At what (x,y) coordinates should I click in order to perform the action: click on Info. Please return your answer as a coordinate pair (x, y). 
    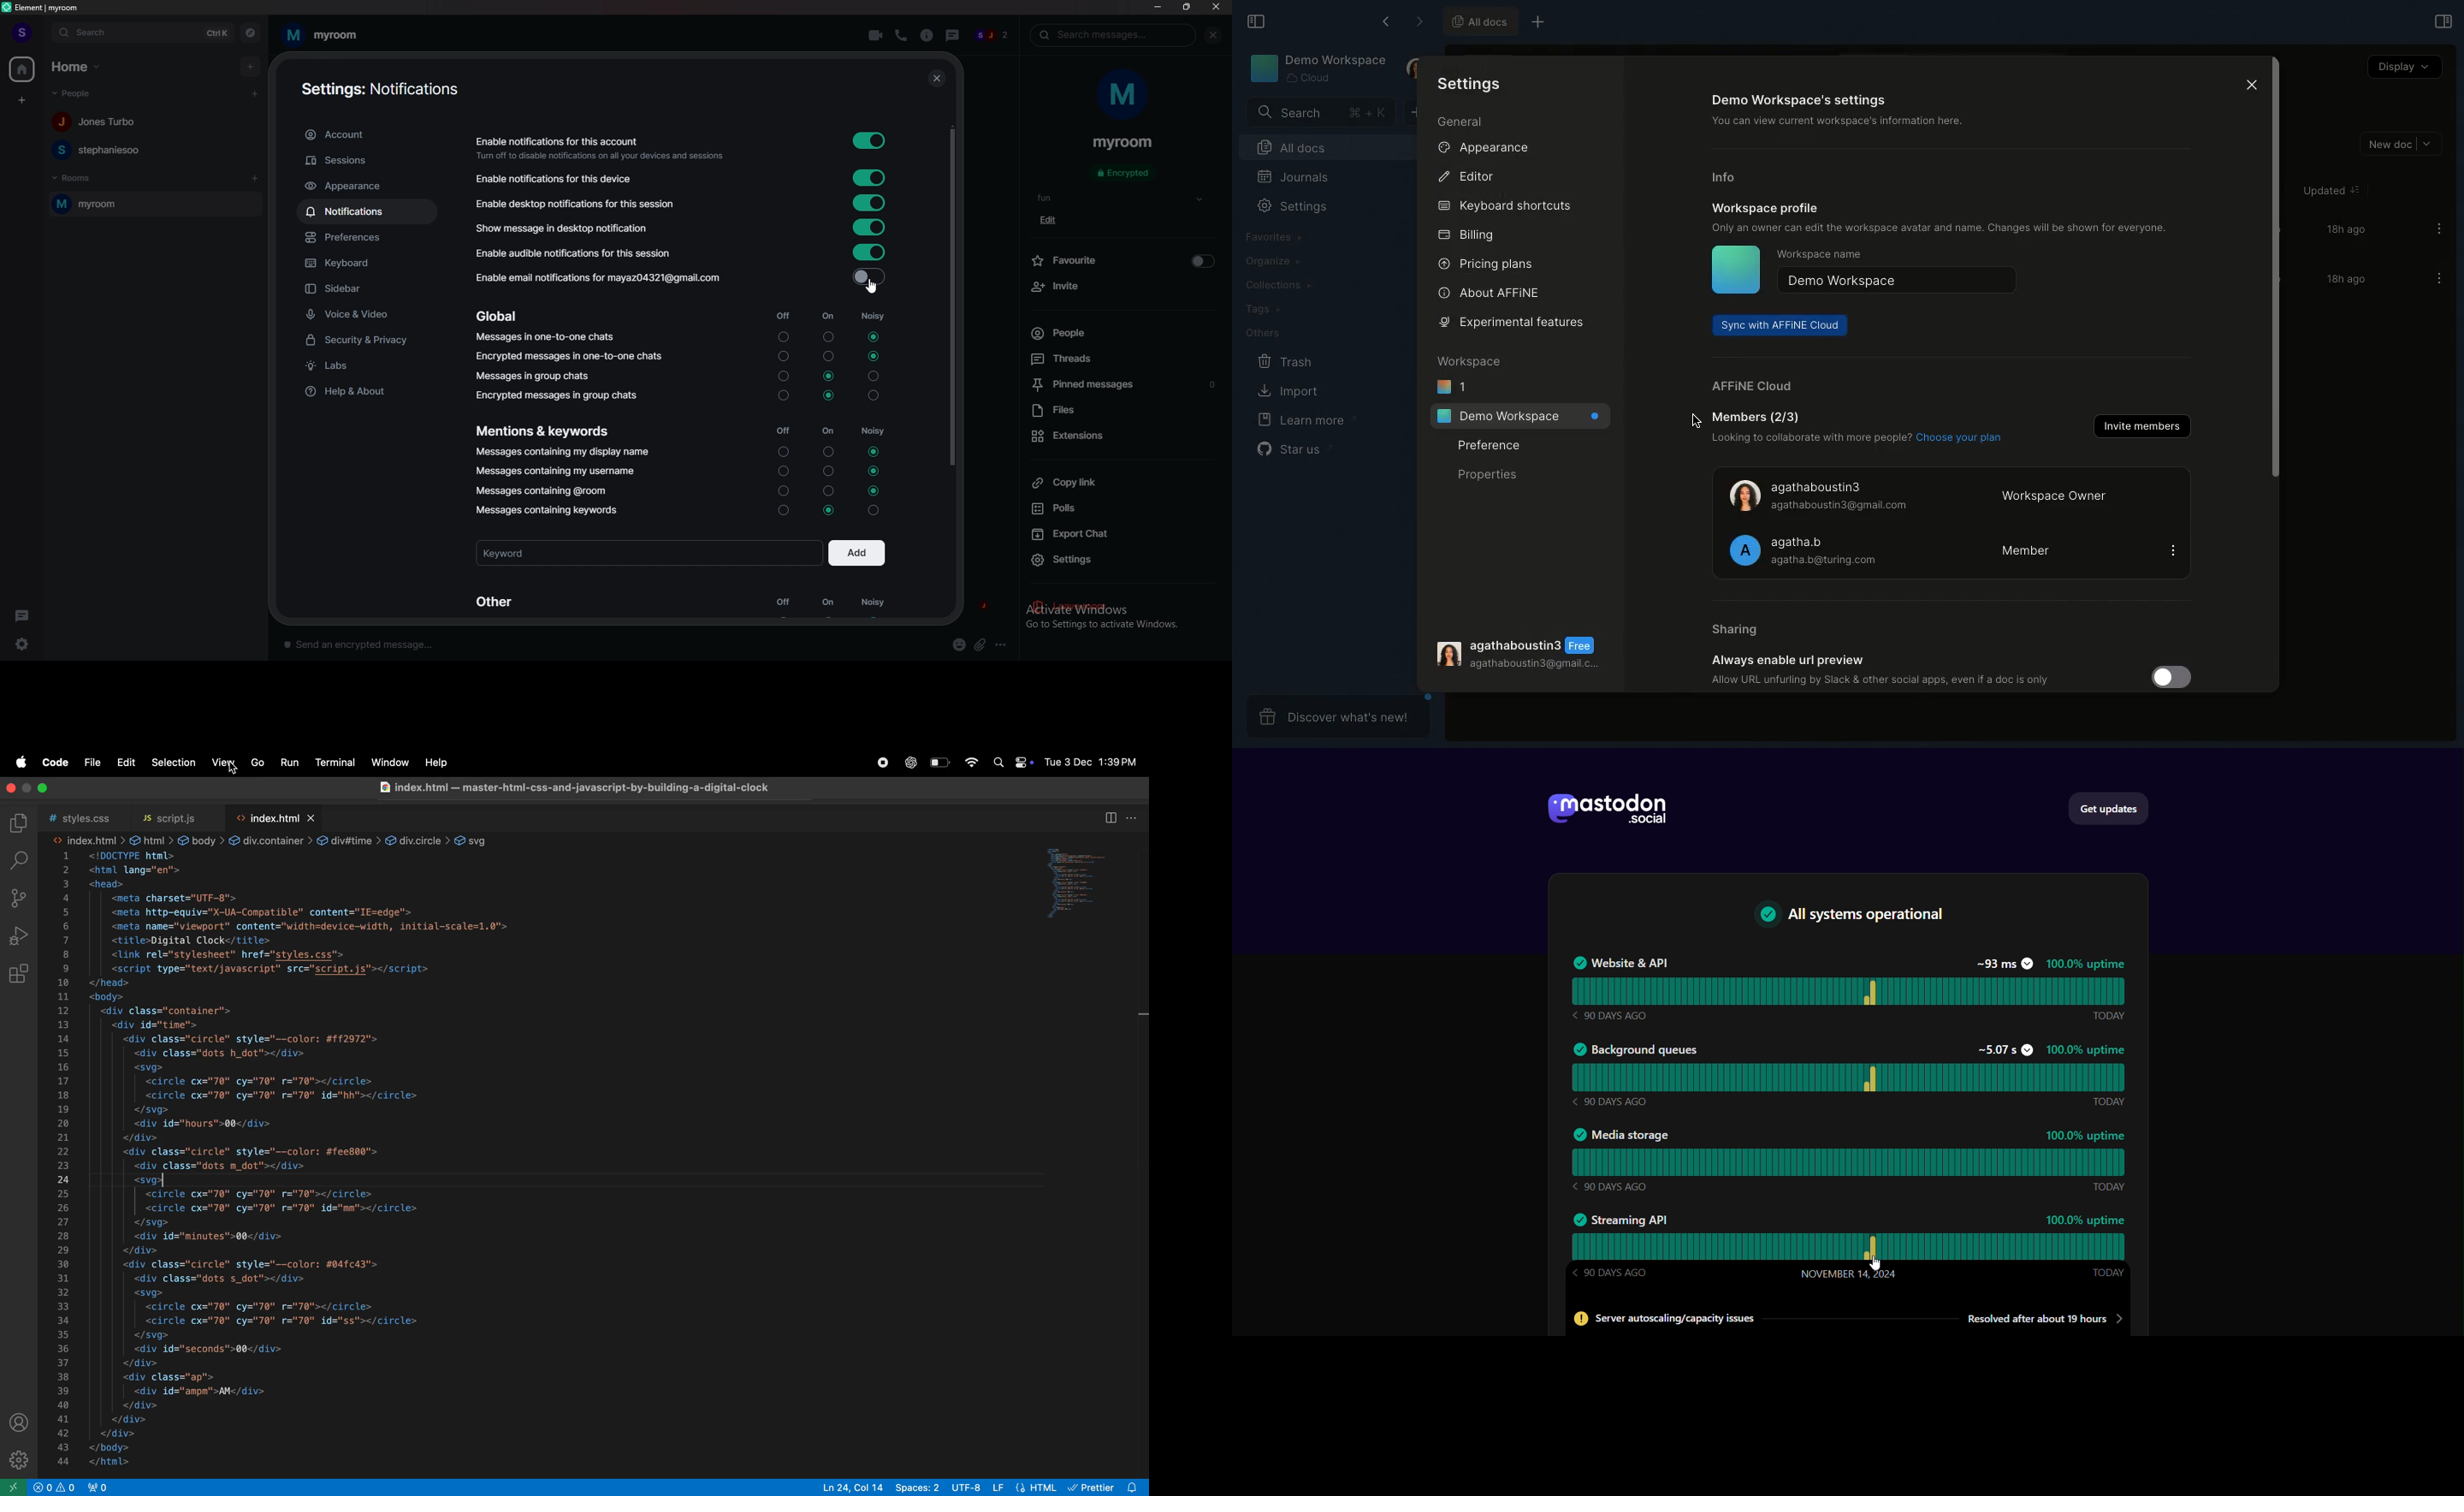
    Looking at the image, I should click on (1731, 176).